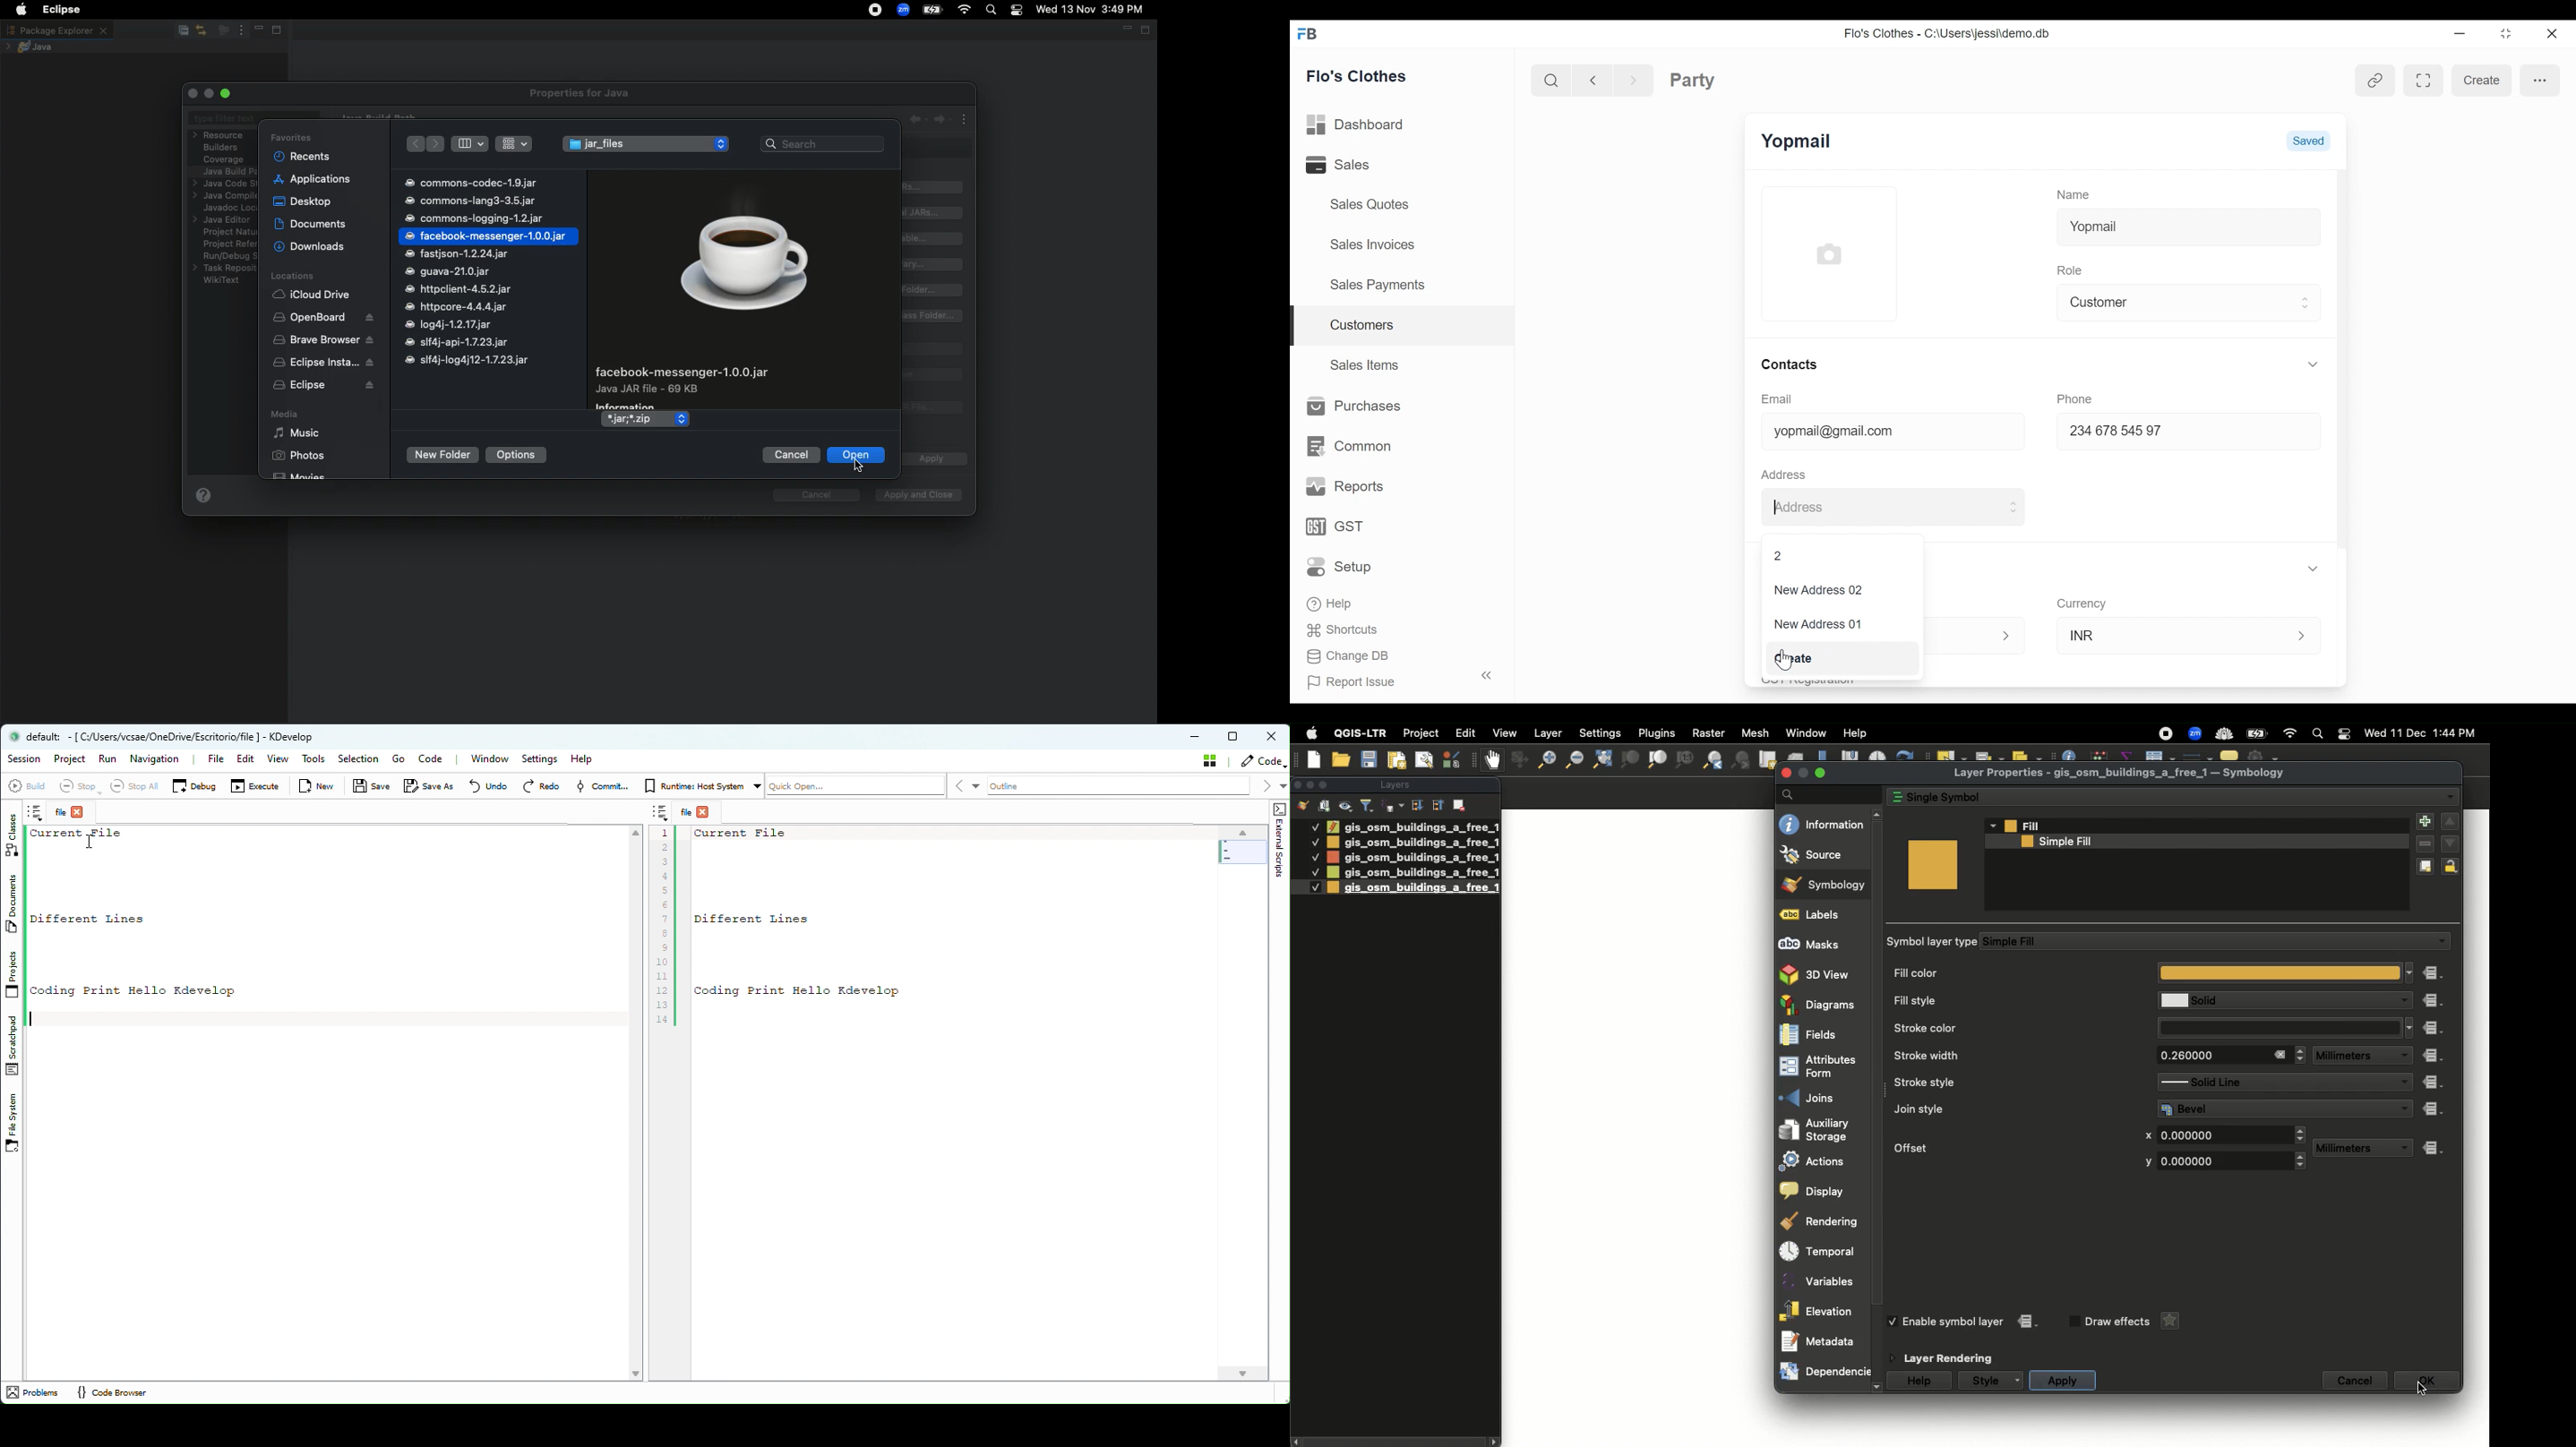 This screenshot has width=2576, height=1456. What do you see at coordinates (2410, 1028) in the screenshot?
I see `Drop down` at bounding box center [2410, 1028].